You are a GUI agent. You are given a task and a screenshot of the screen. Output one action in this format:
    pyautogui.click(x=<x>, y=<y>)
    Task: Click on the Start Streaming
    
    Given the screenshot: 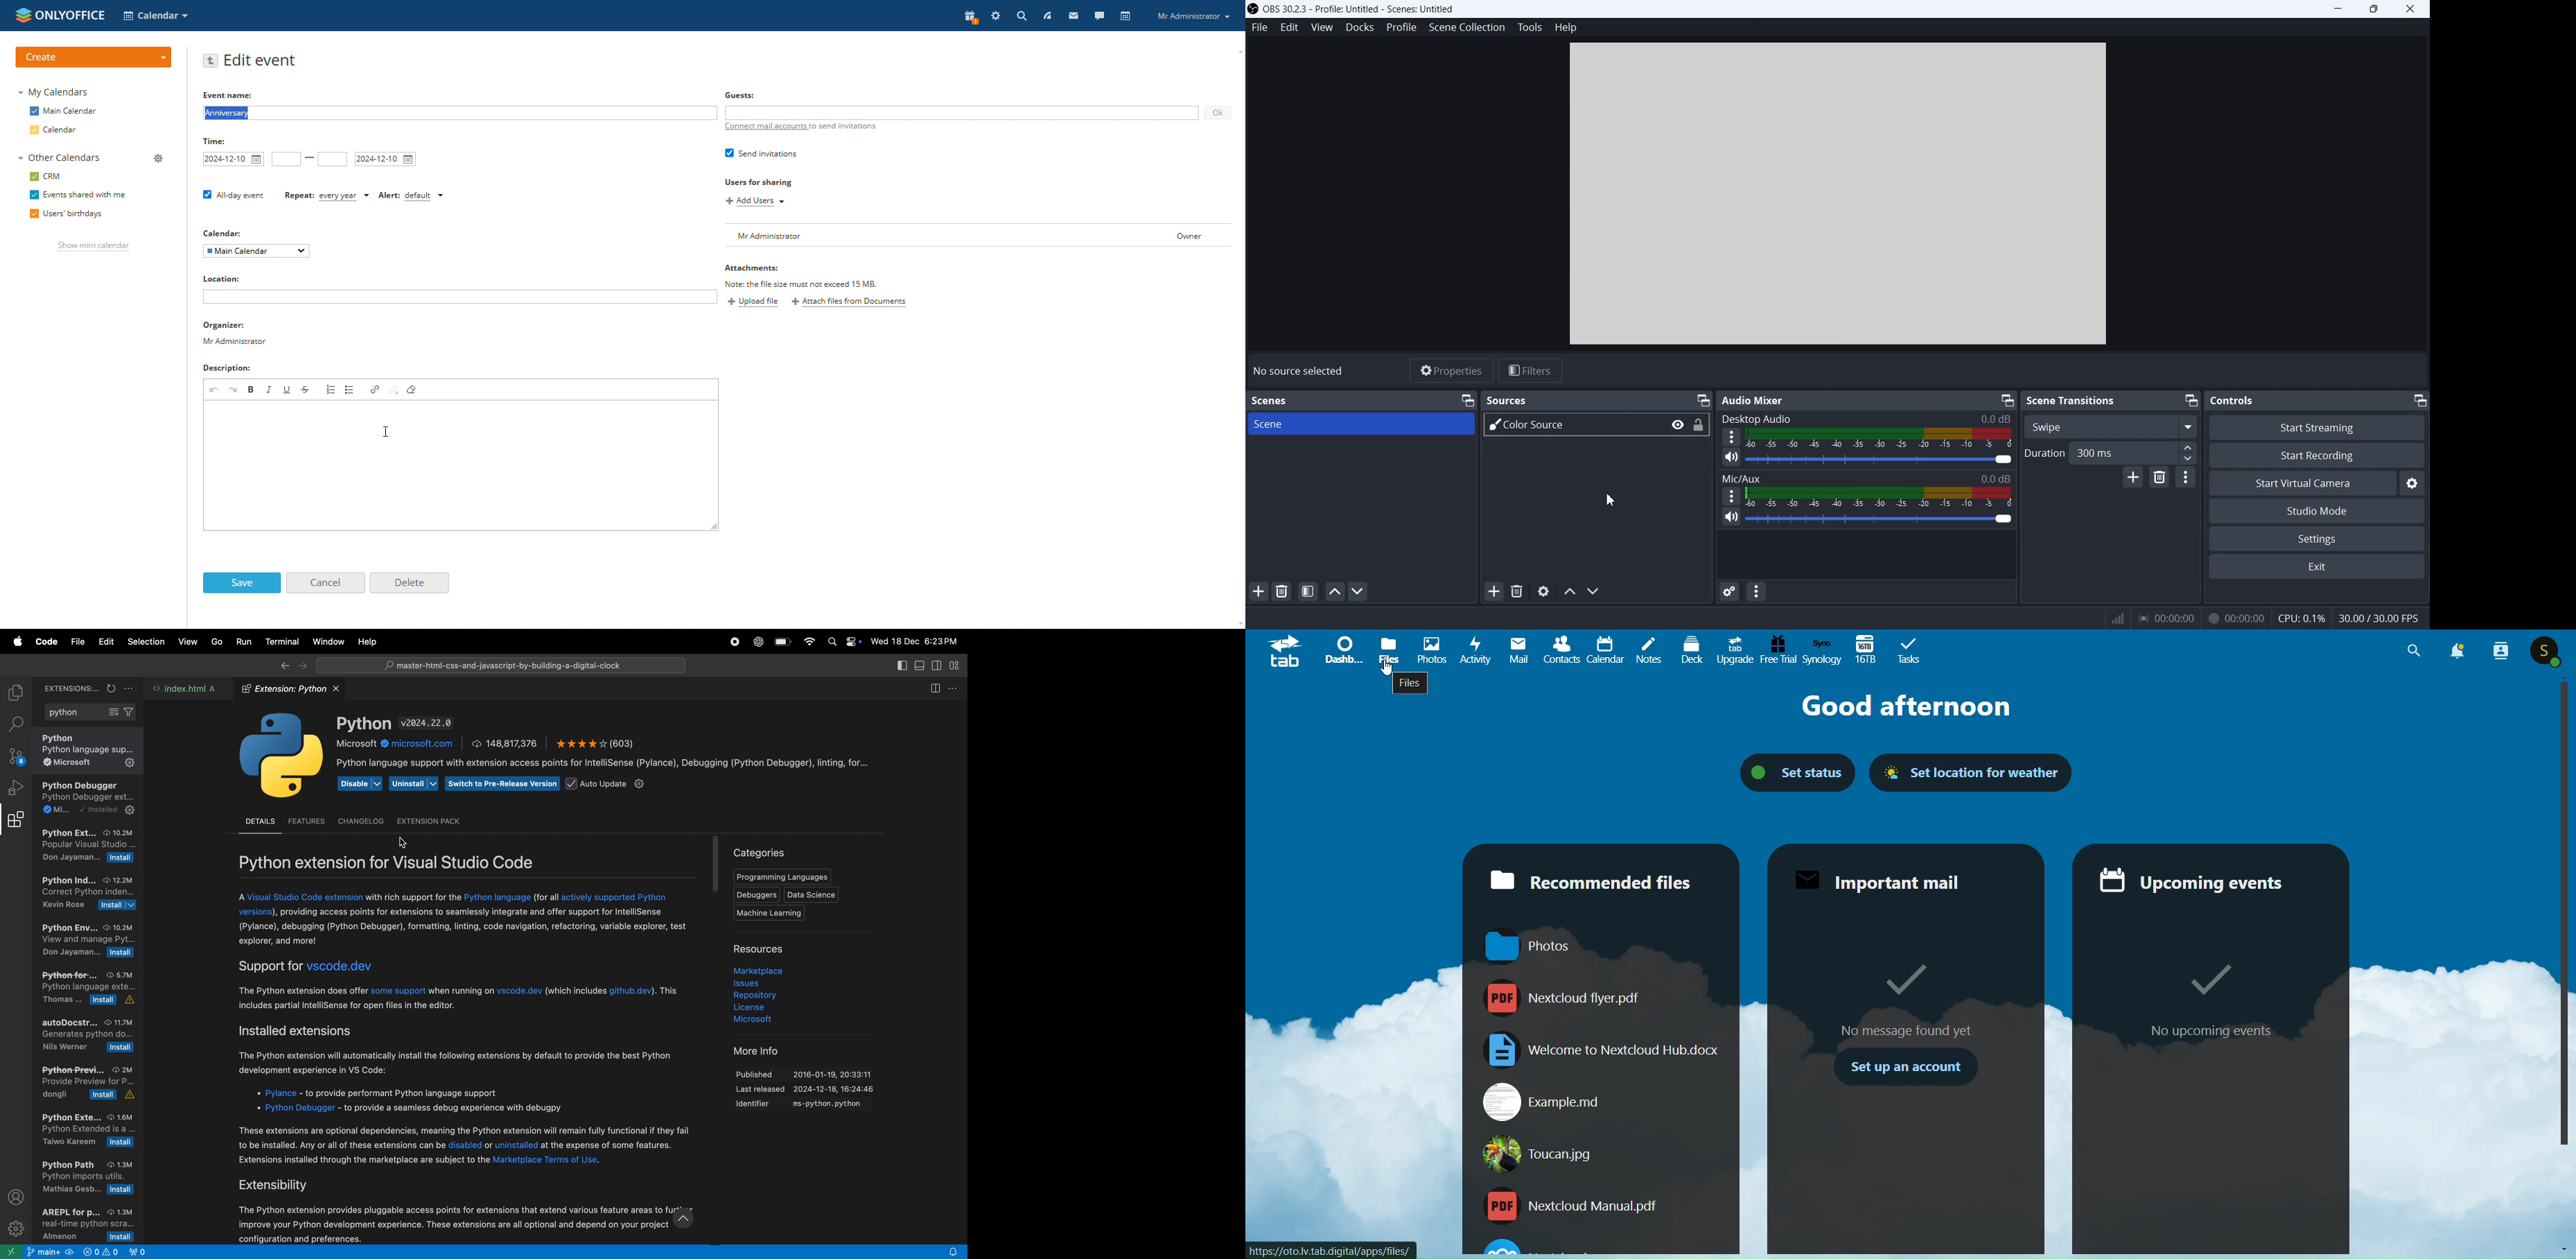 What is the action you would take?
    pyautogui.click(x=2316, y=427)
    